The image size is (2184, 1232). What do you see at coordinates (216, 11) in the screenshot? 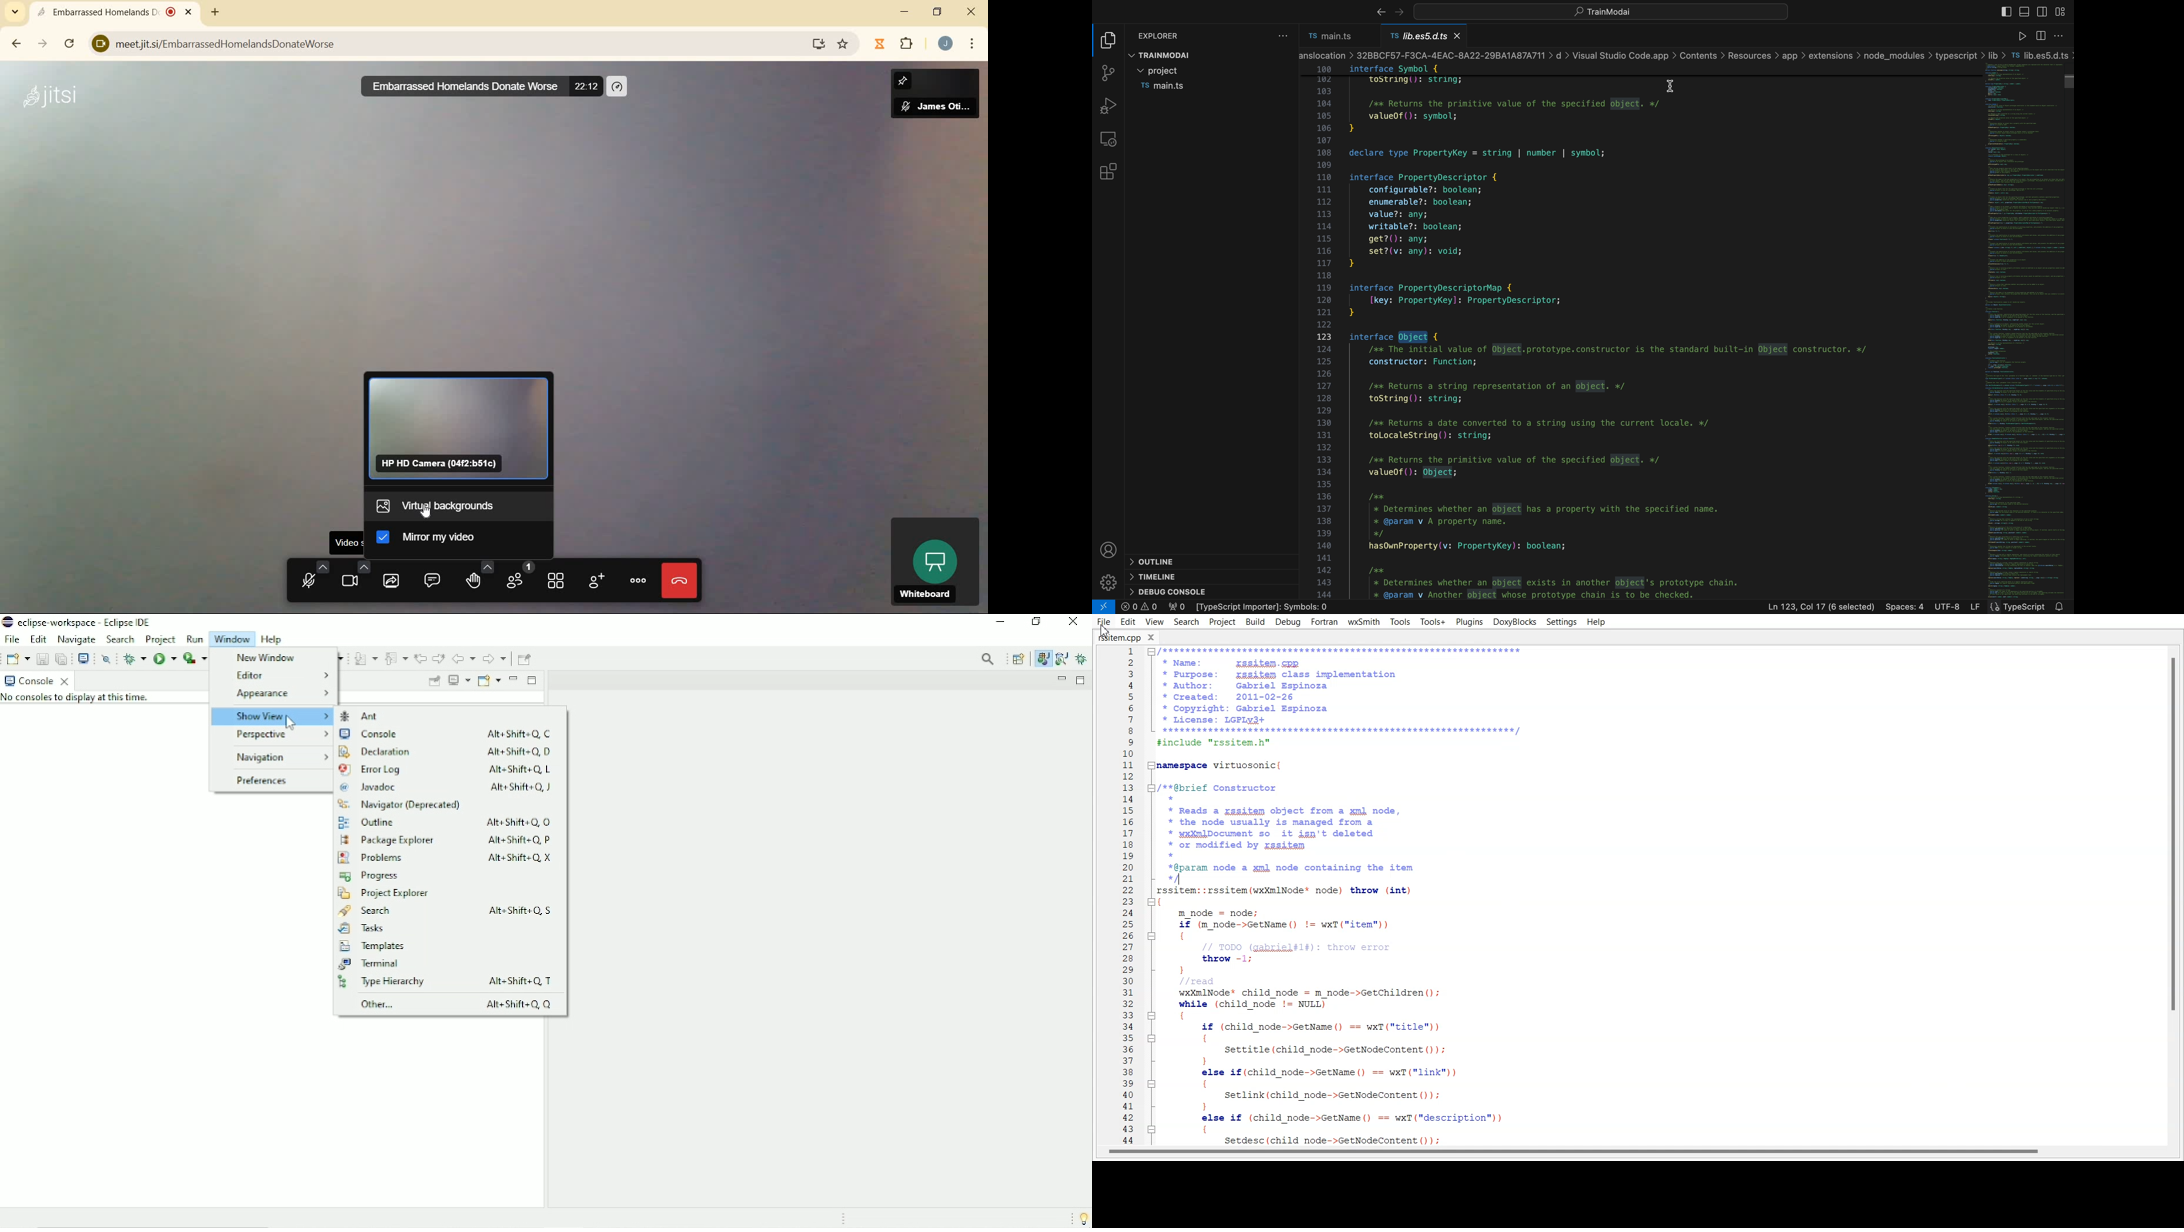
I see `new tab` at bounding box center [216, 11].